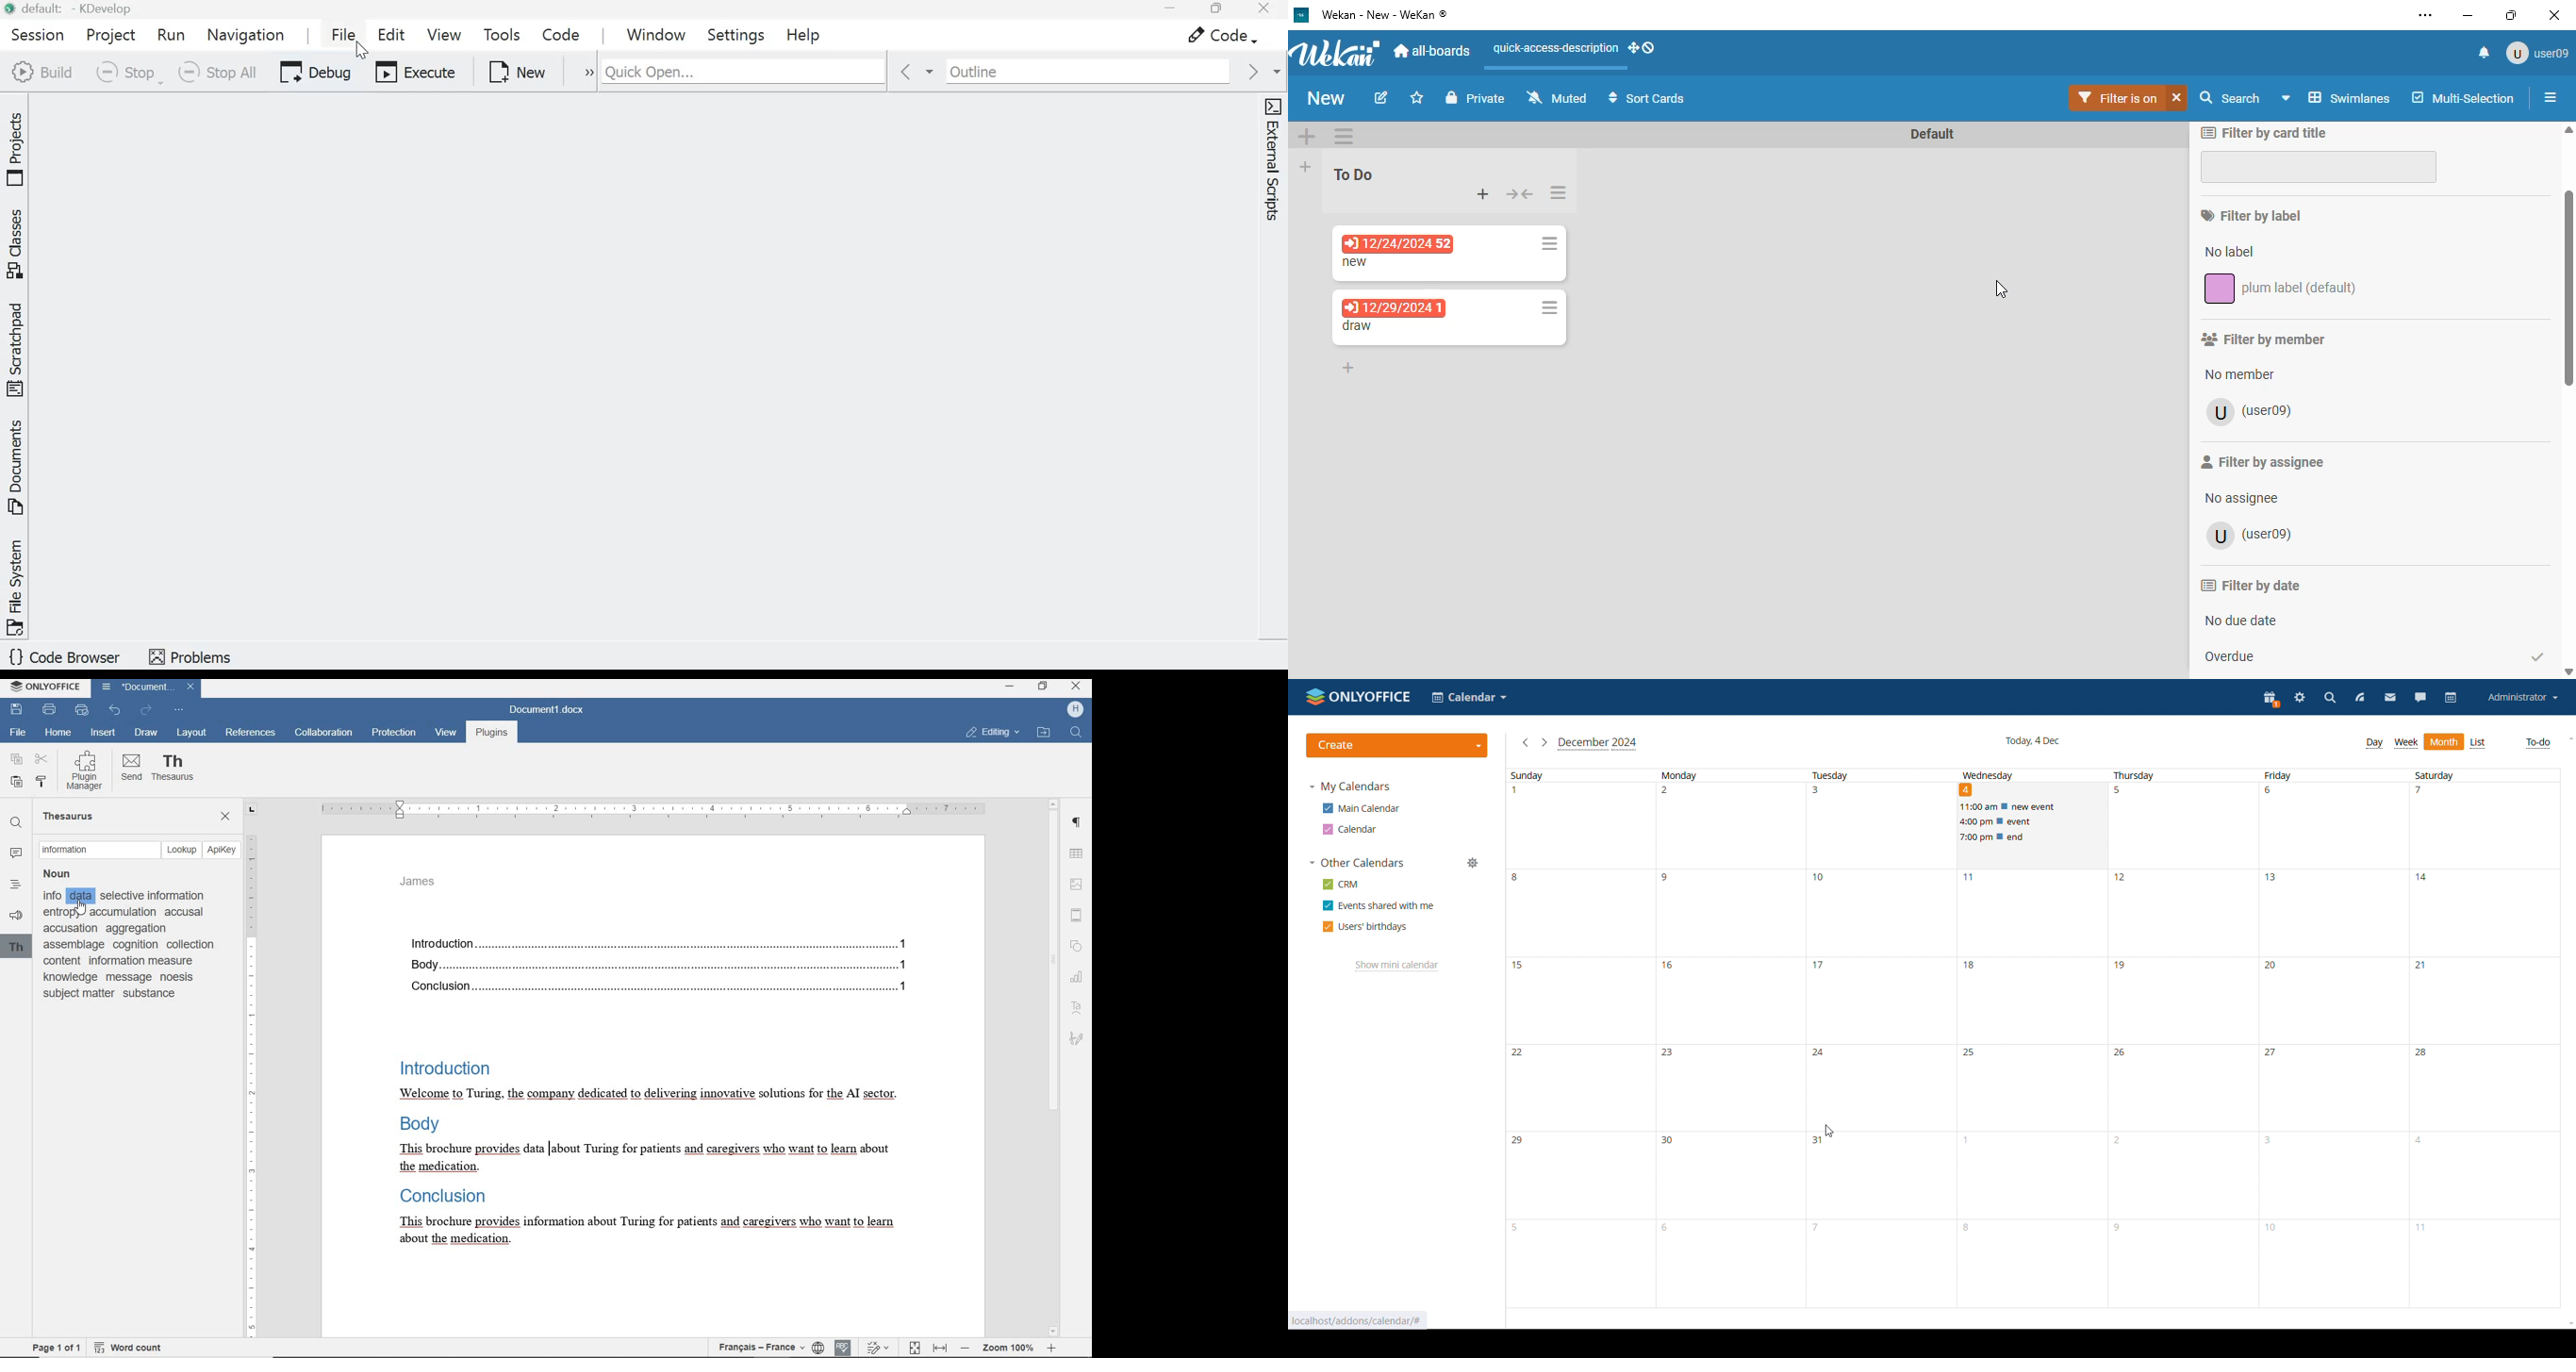  Describe the element at coordinates (16, 947) in the screenshot. I see `th` at that location.